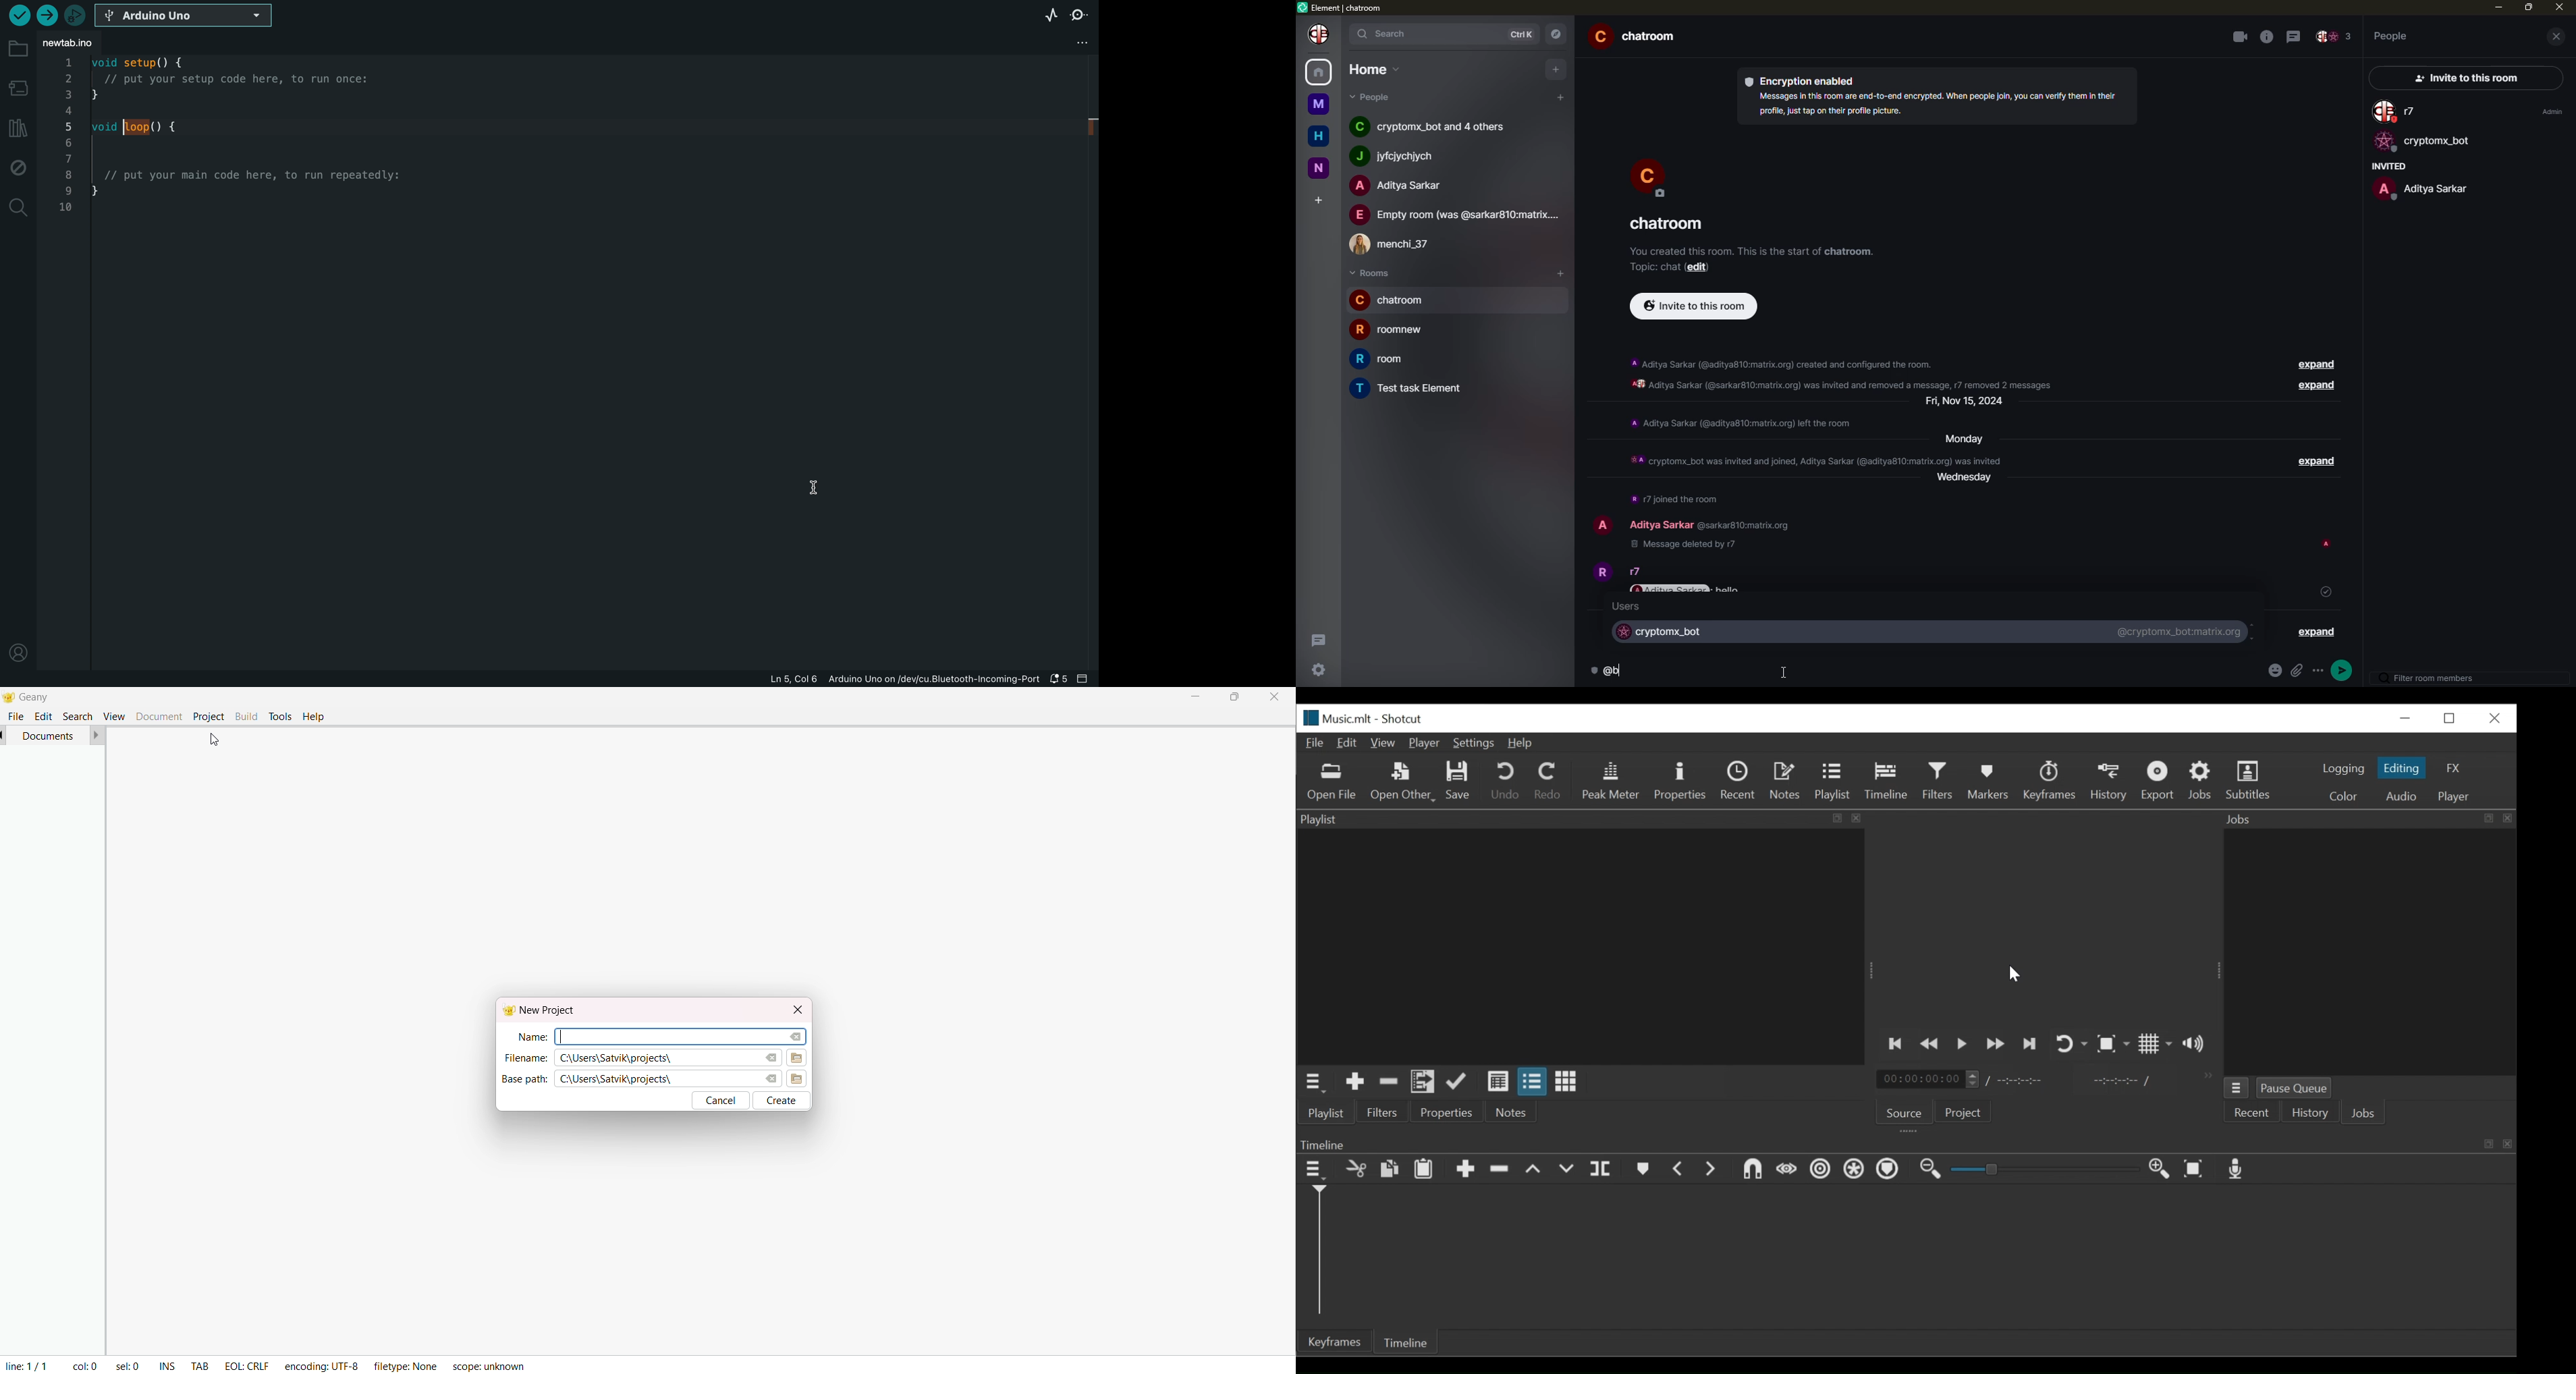  What do you see at coordinates (1694, 305) in the screenshot?
I see `invite to this room` at bounding box center [1694, 305].